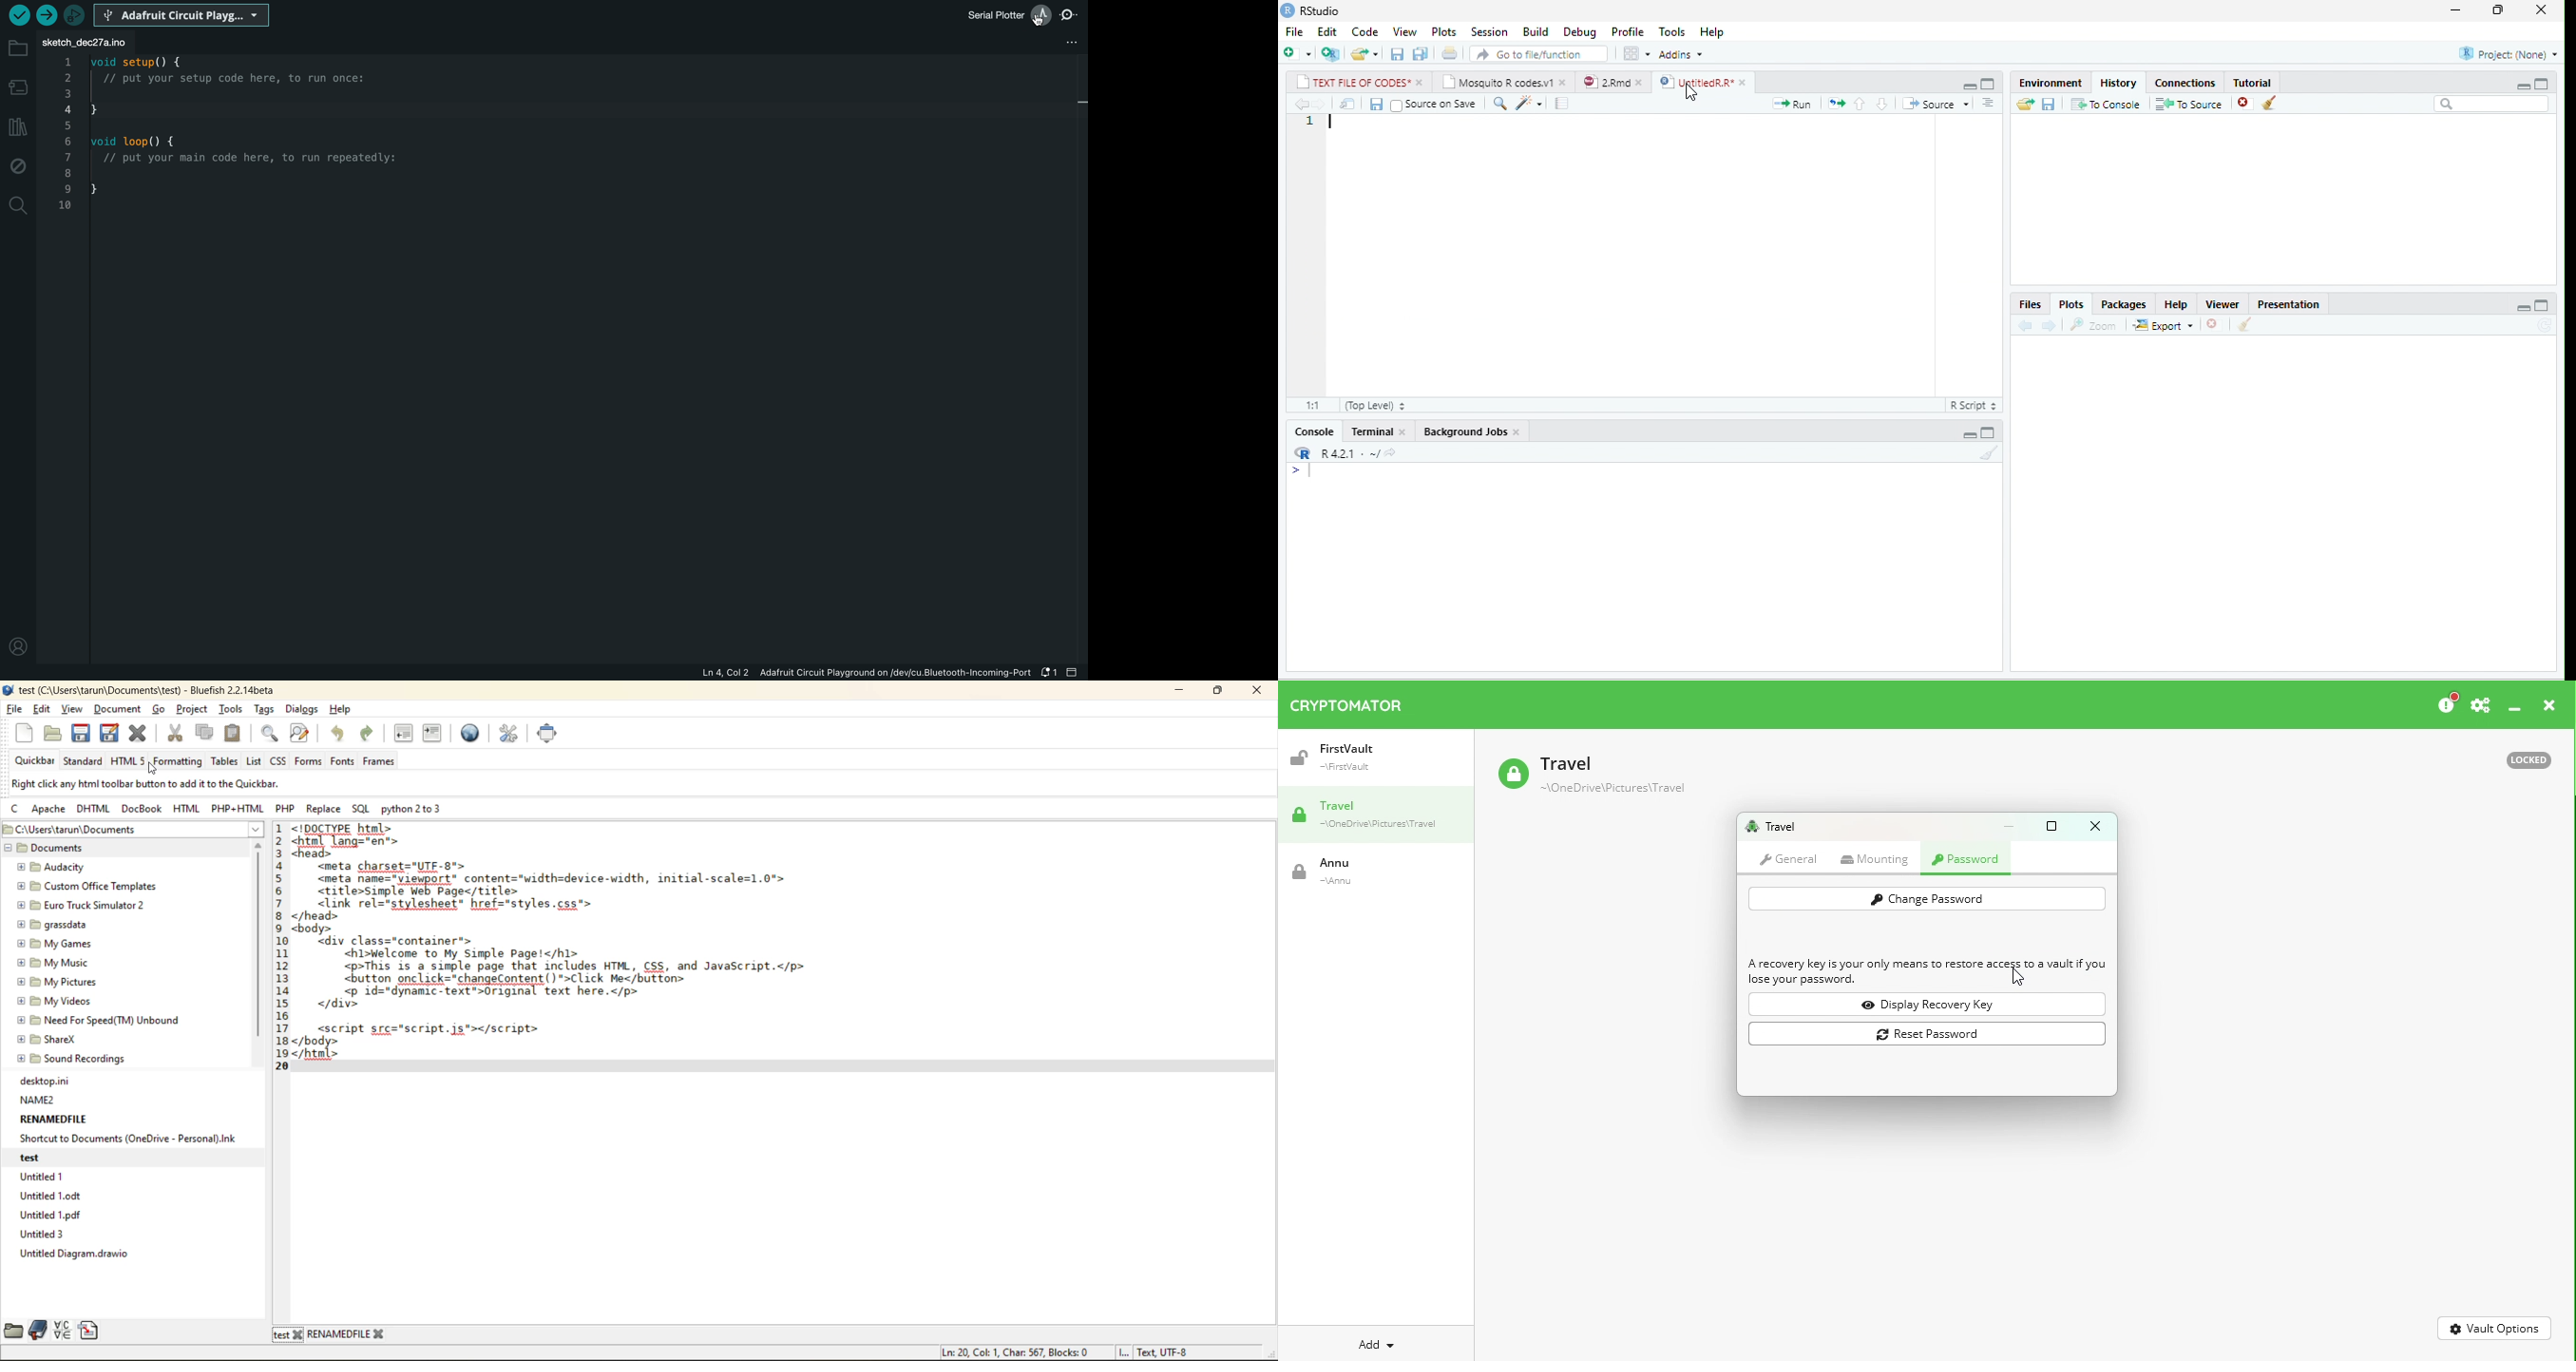 The image size is (2576, 1372). I want to click on open, so click(54, 734).